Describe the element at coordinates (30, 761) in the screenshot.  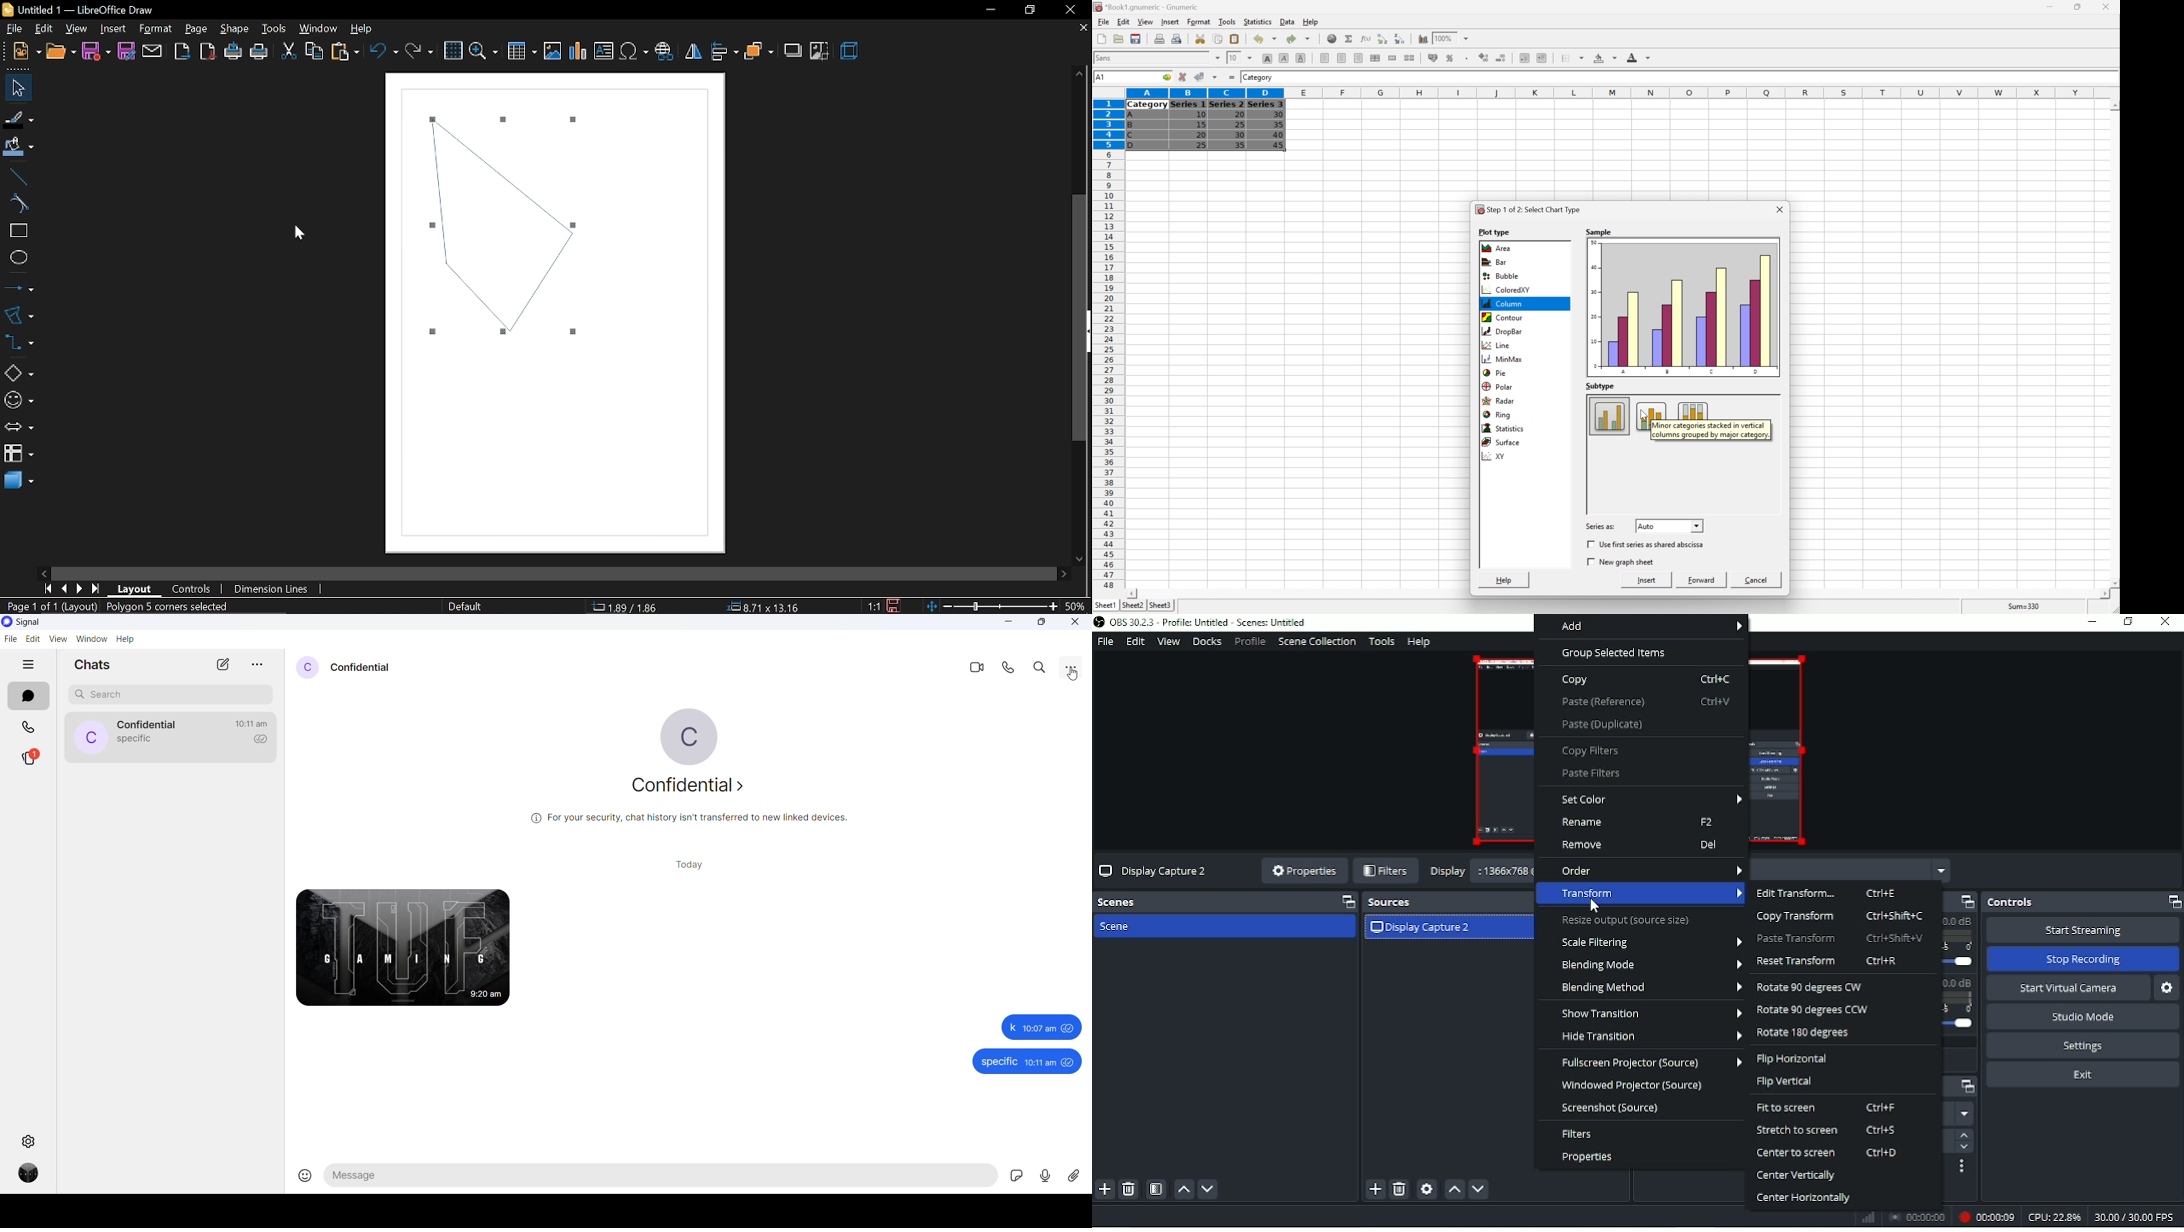
I see `stories` at that location.